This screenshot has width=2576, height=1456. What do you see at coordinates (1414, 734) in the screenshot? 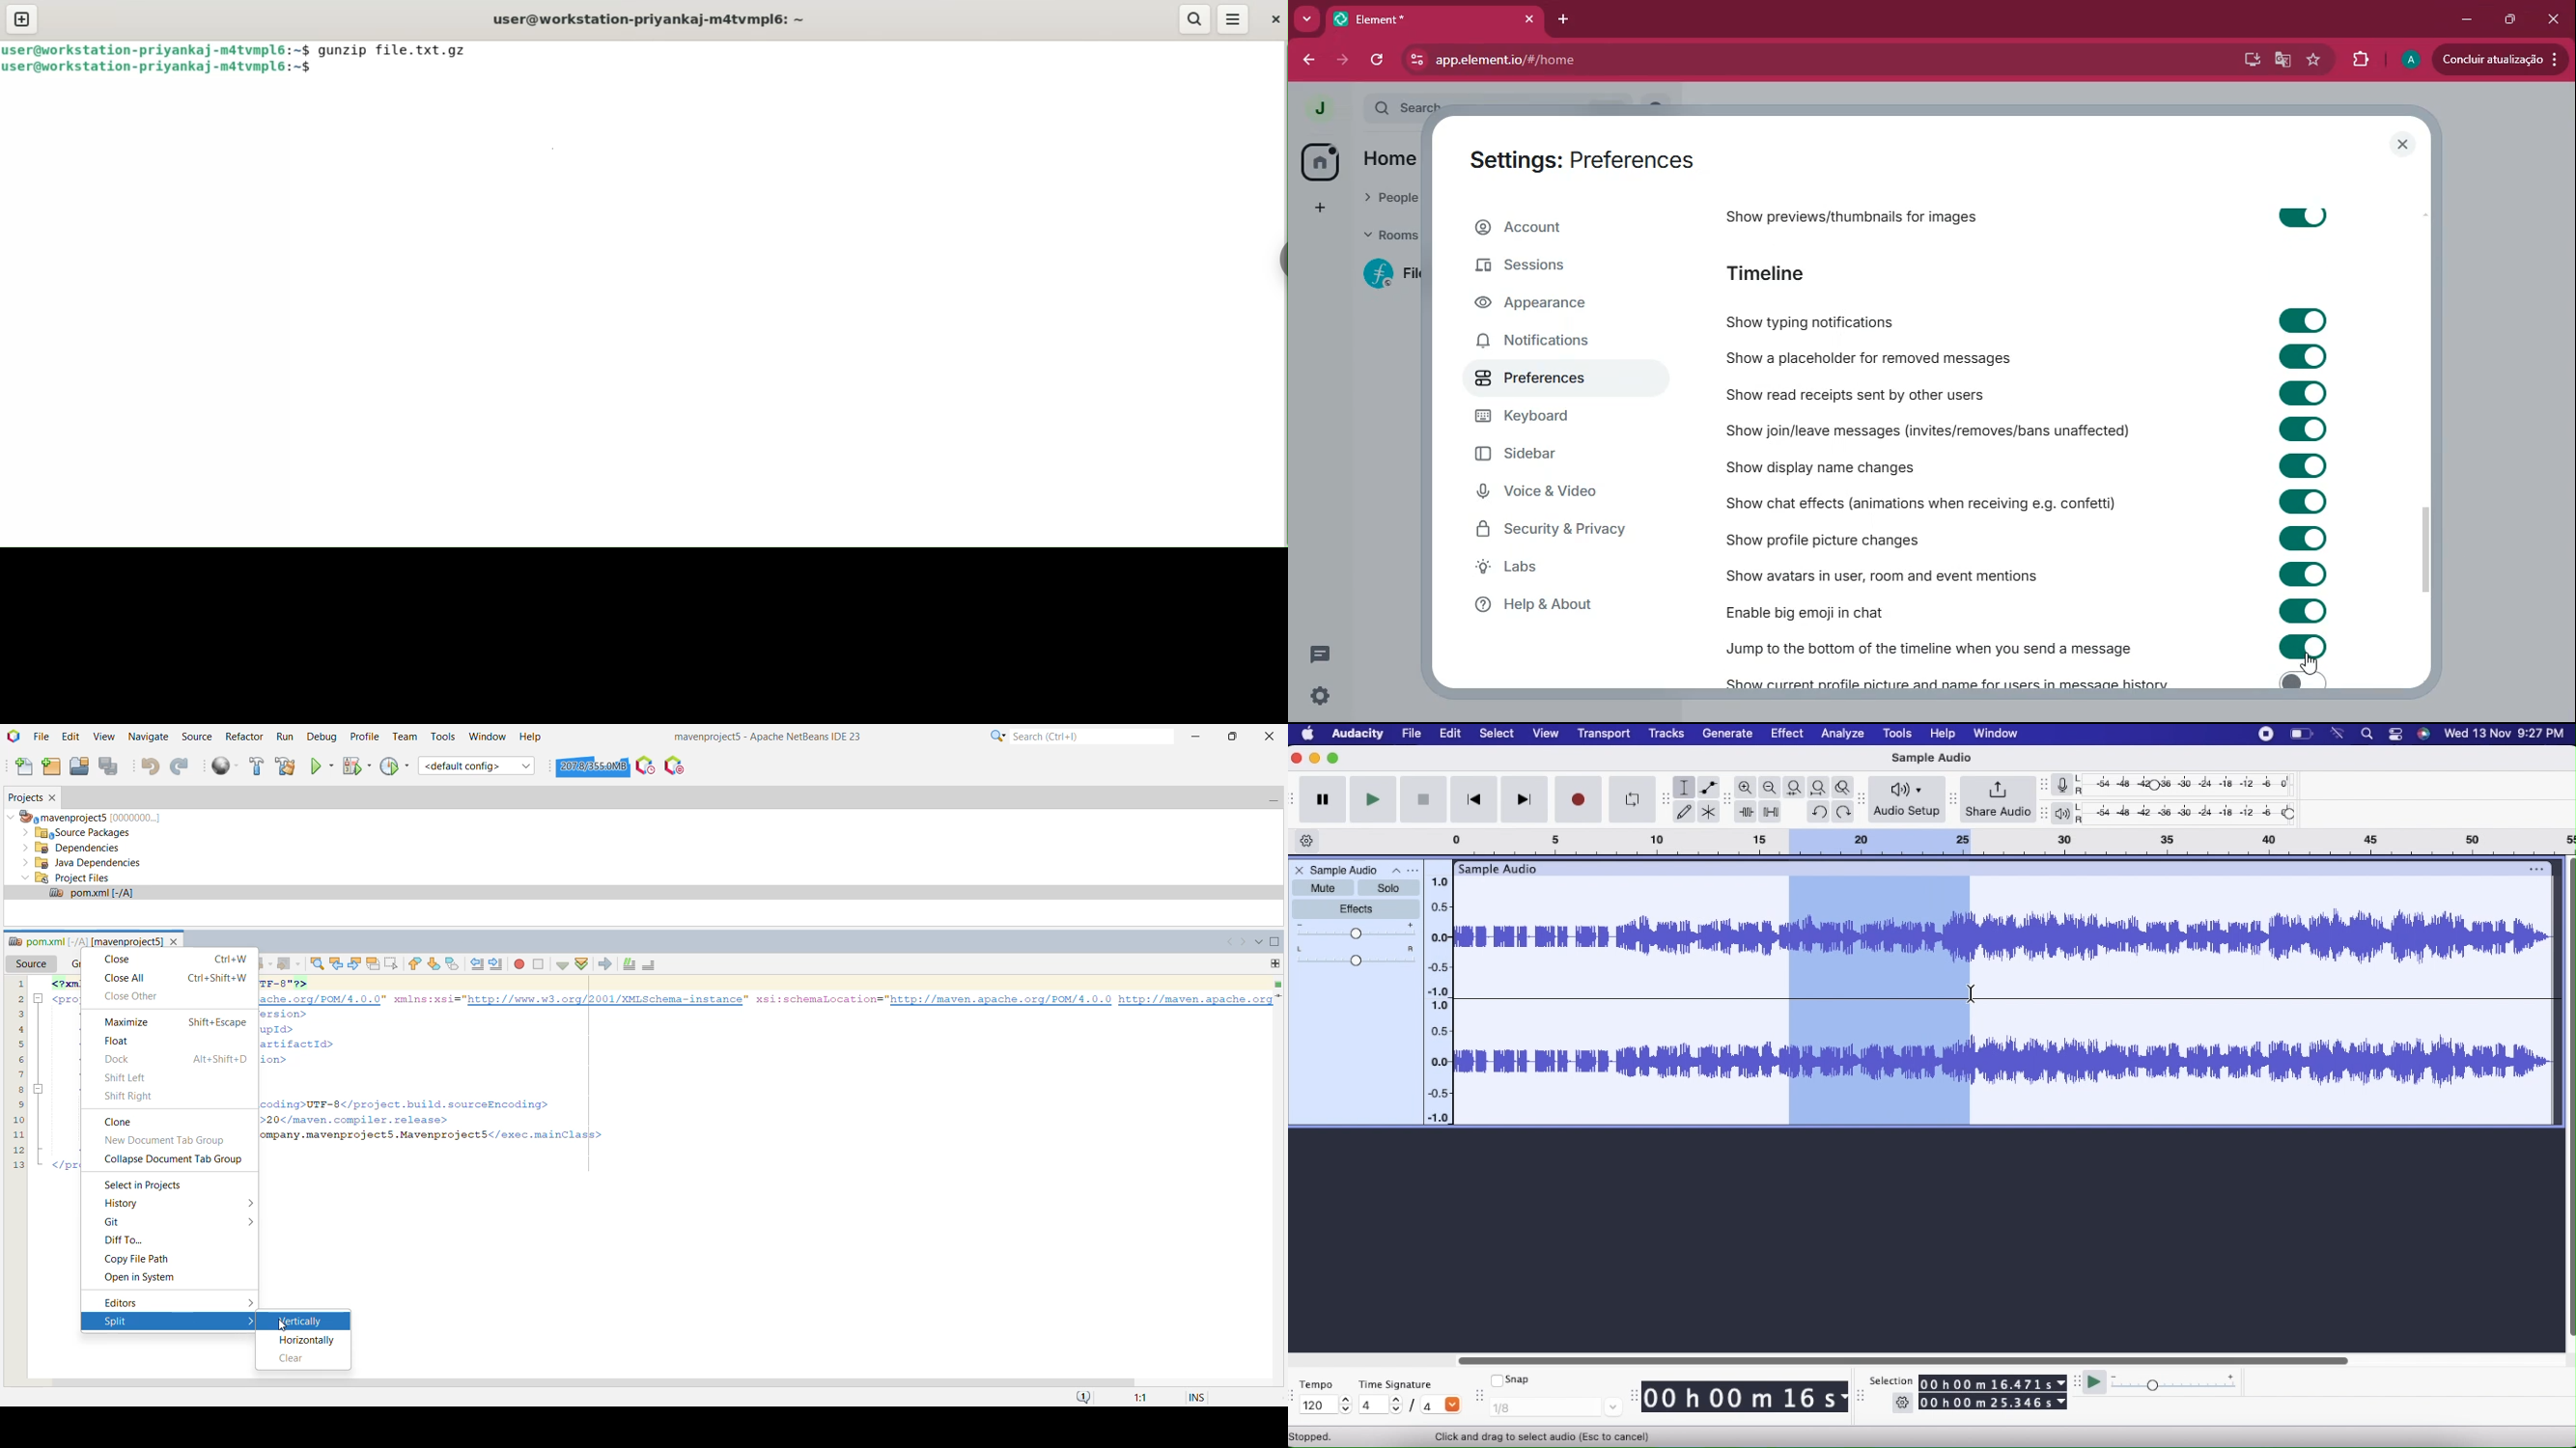
I see `File` at bounding box center [1414, 734].